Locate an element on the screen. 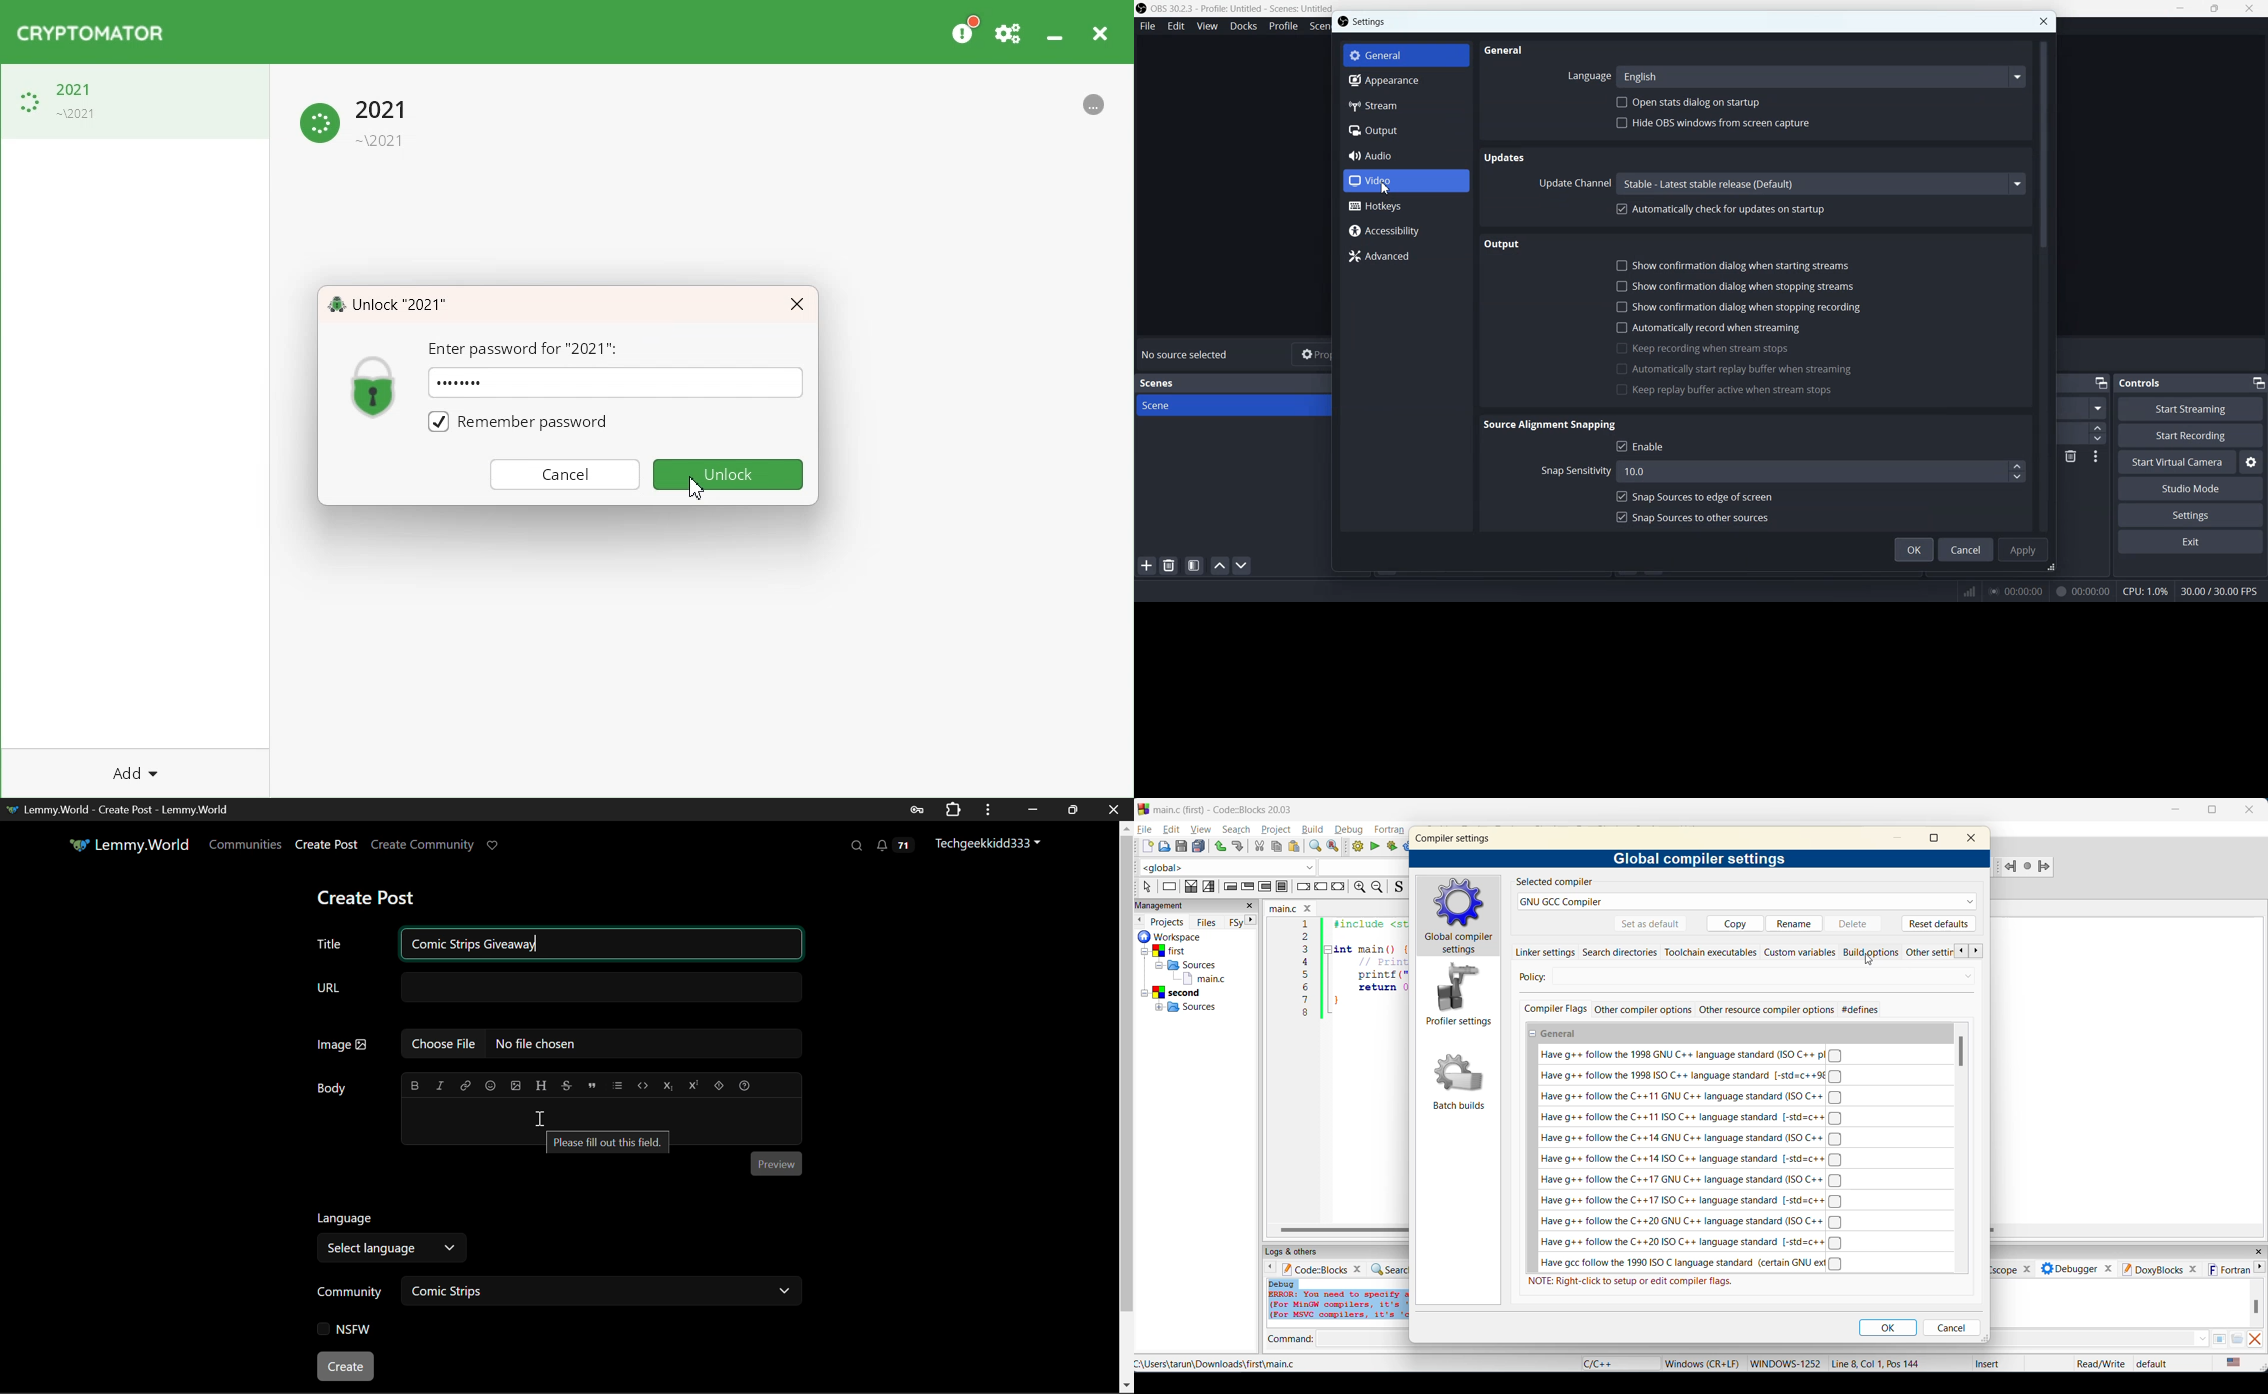 This screenshot has height=1400, width=2268. Have gcc follow the 1990 1SO C language standard certain GNU ext is located at coordinates (1693, 1263).